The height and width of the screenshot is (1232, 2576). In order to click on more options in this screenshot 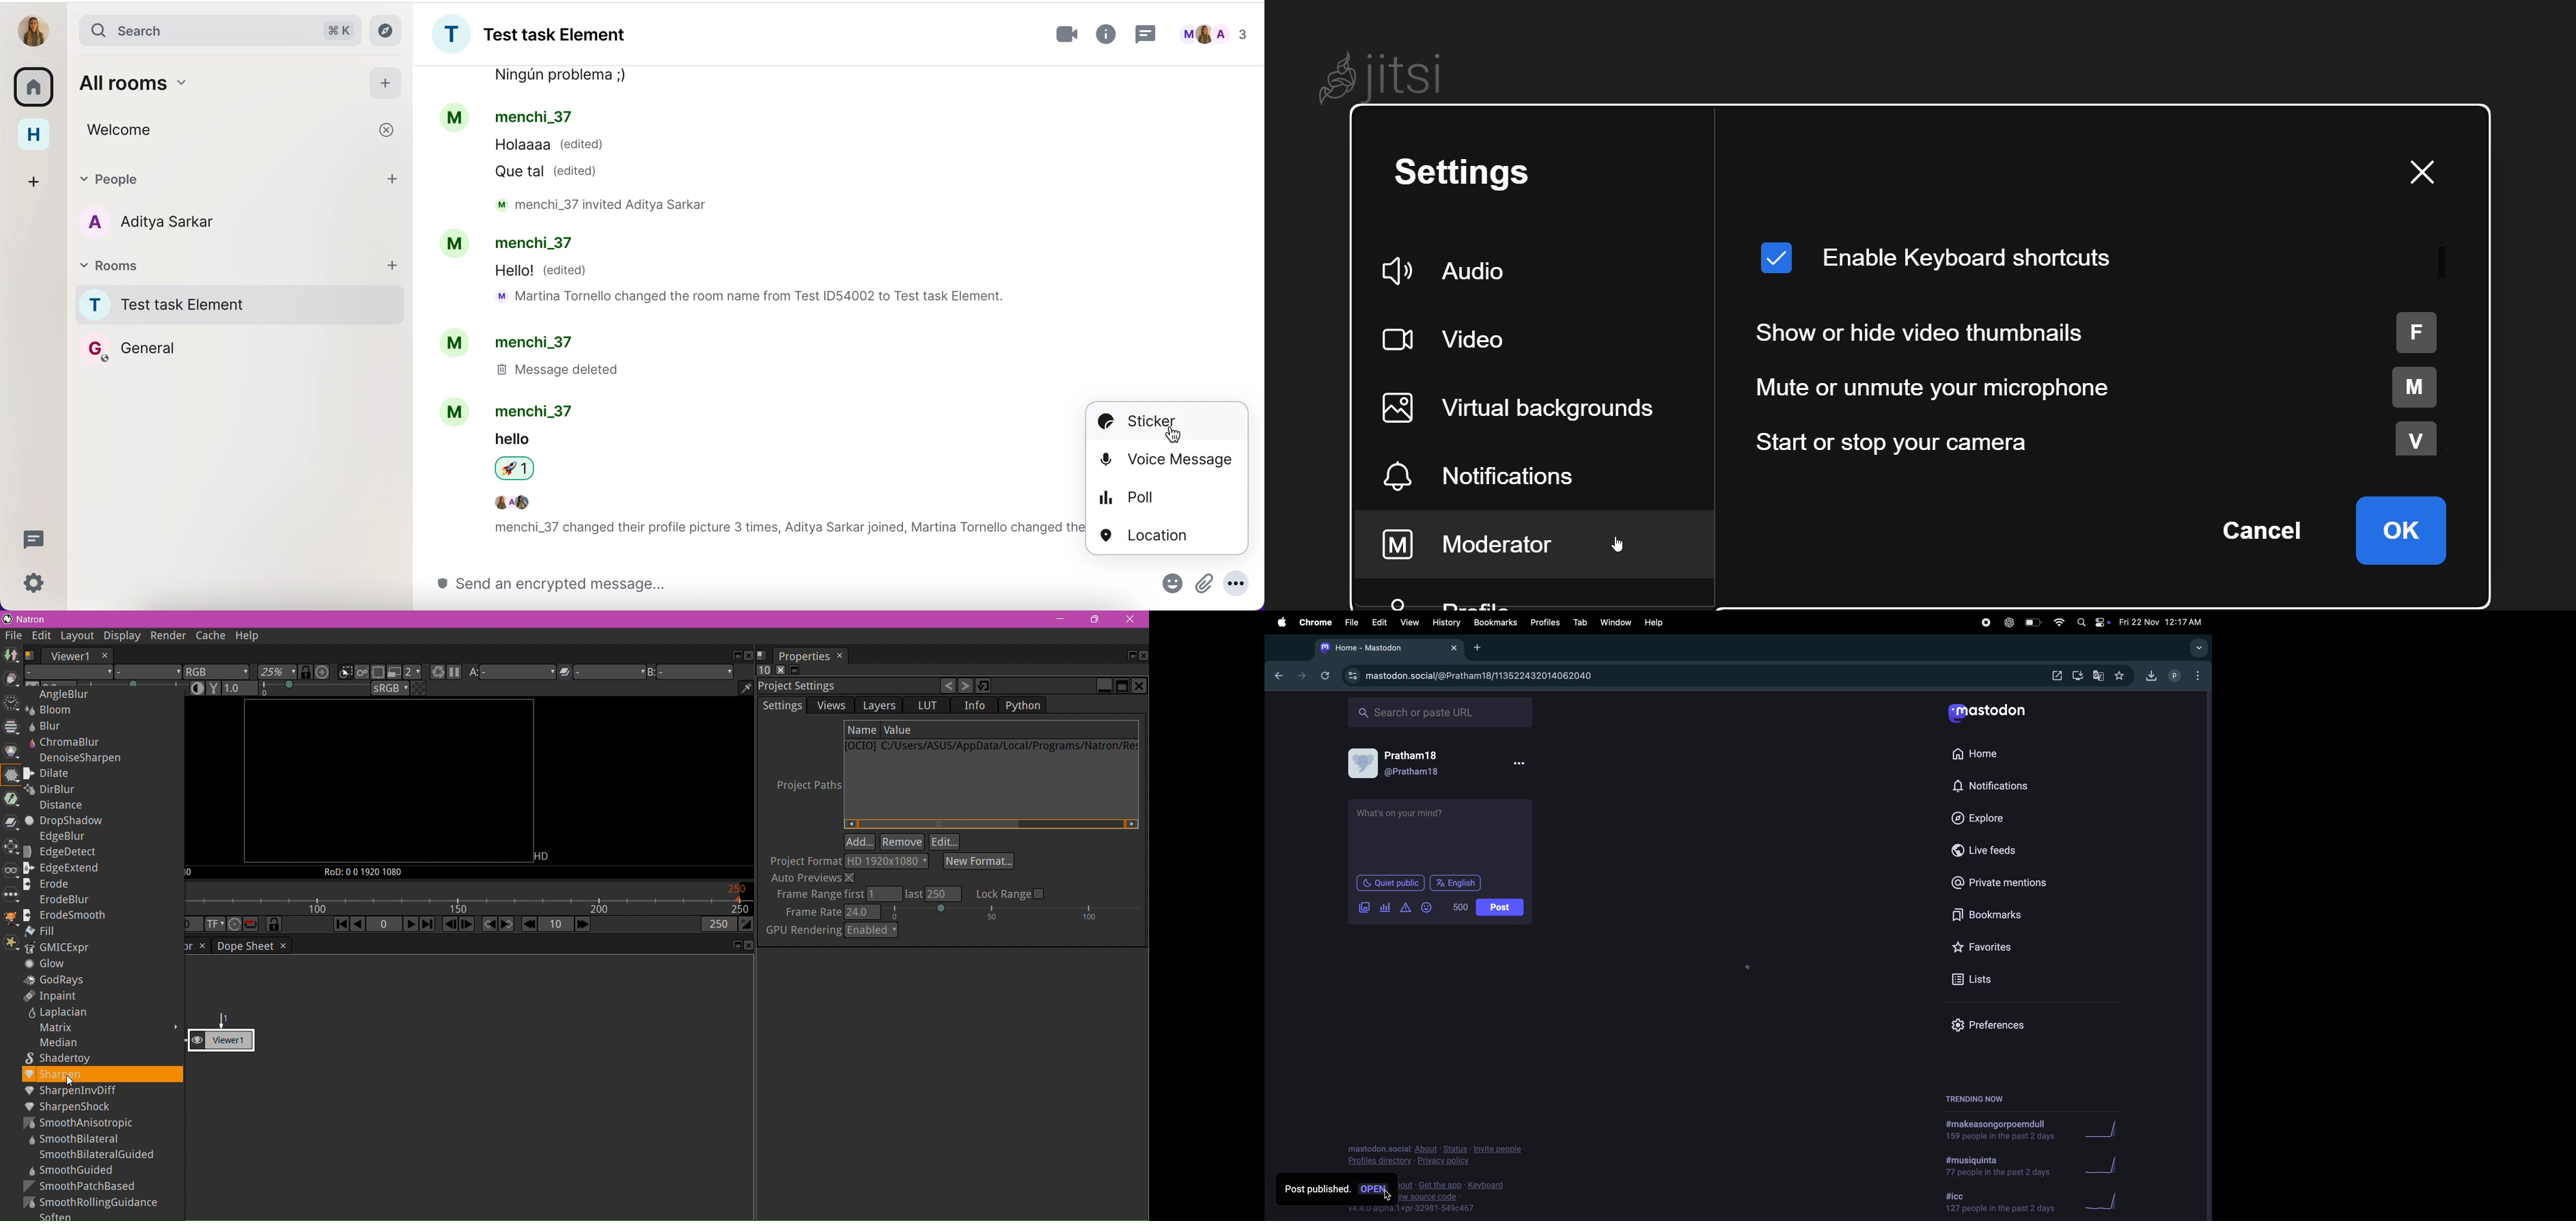, I will do `click(1236, 583)`.